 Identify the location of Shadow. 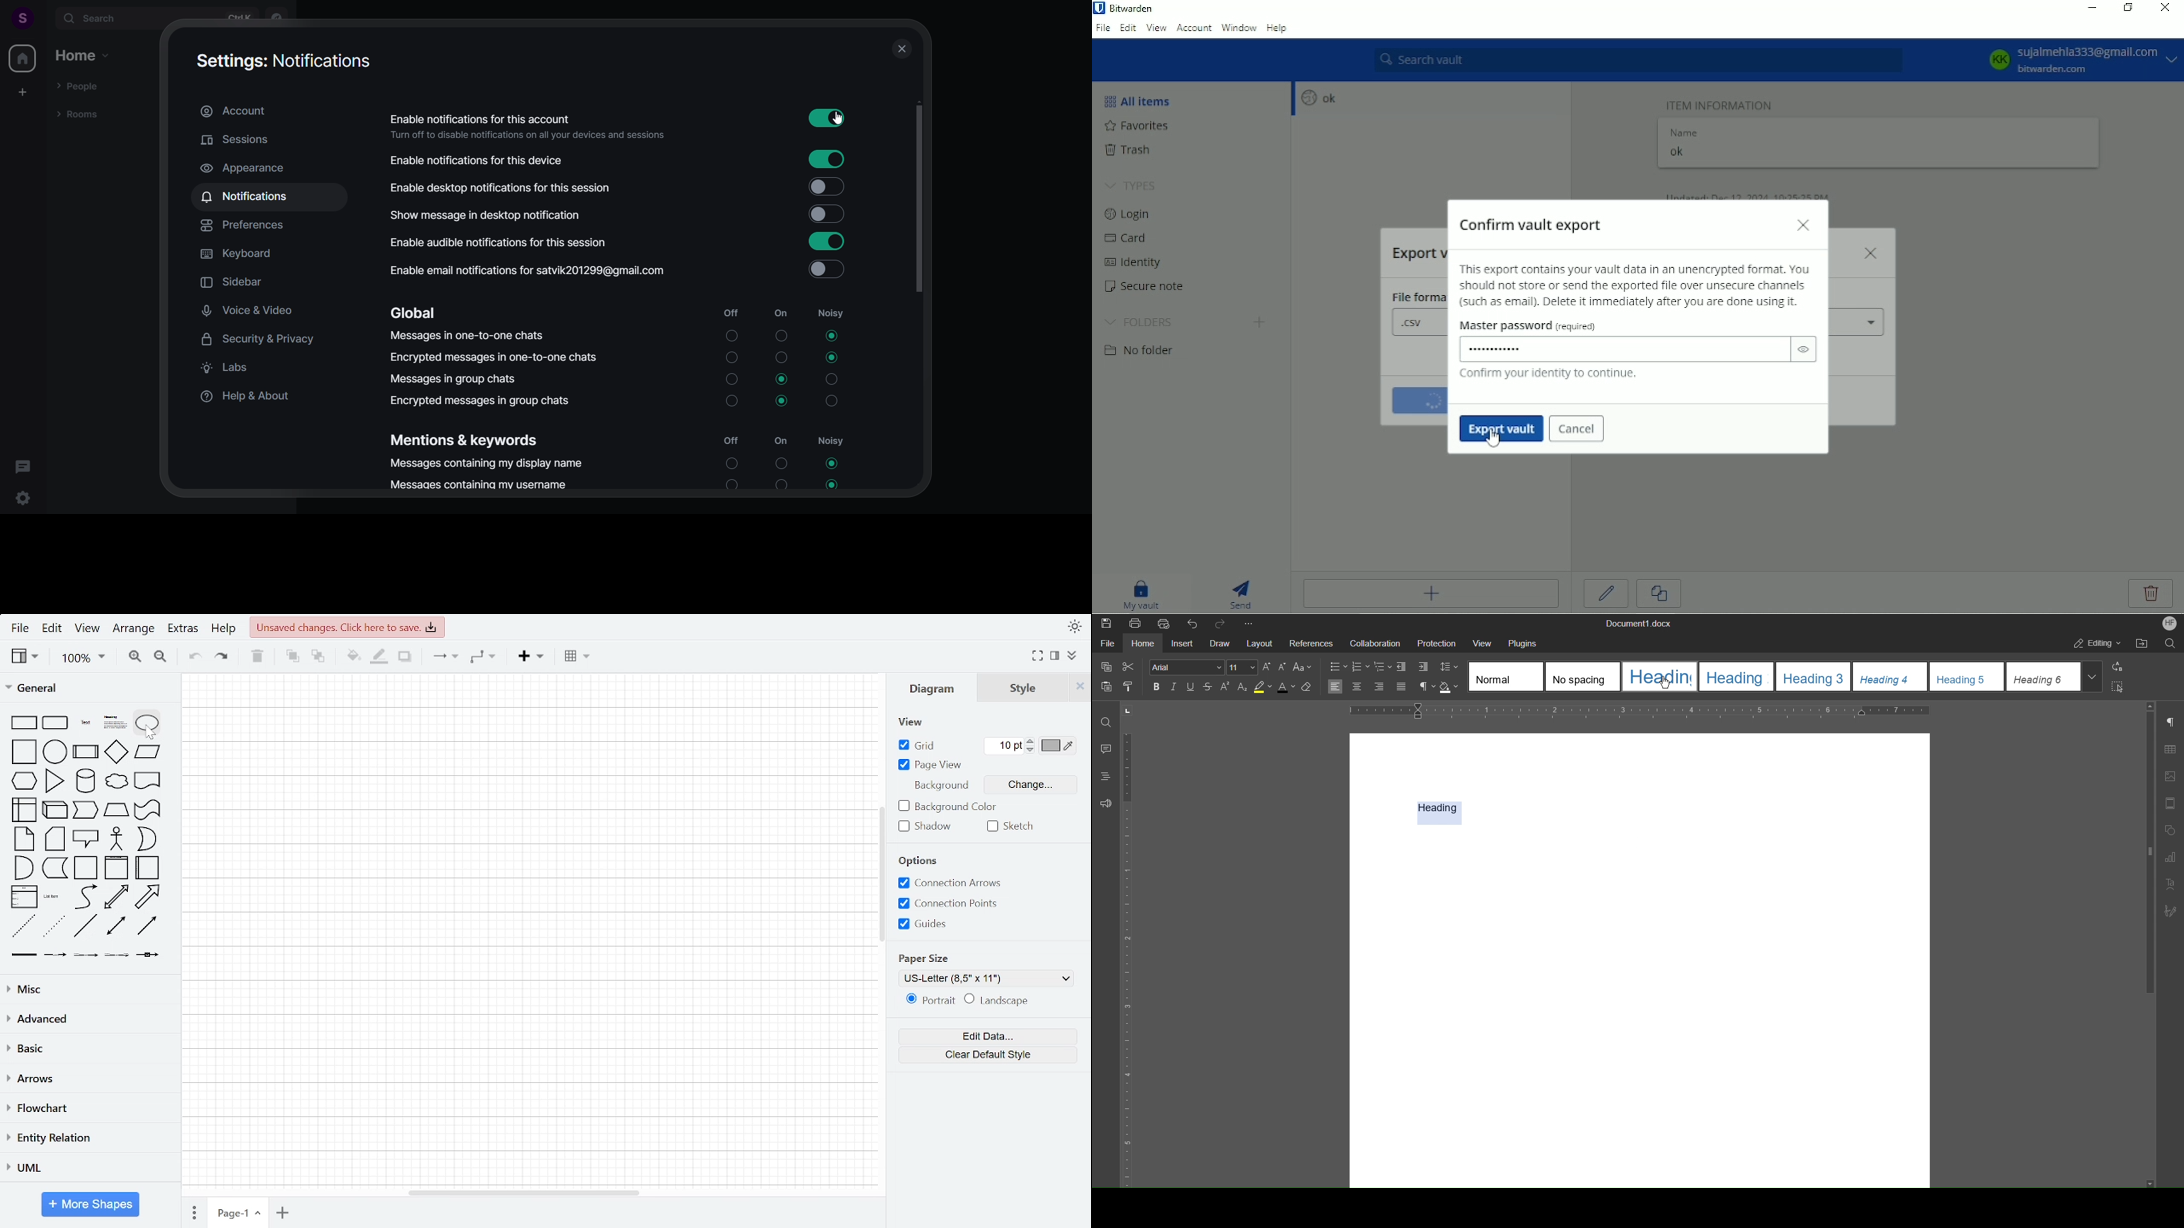
(1450, 688).